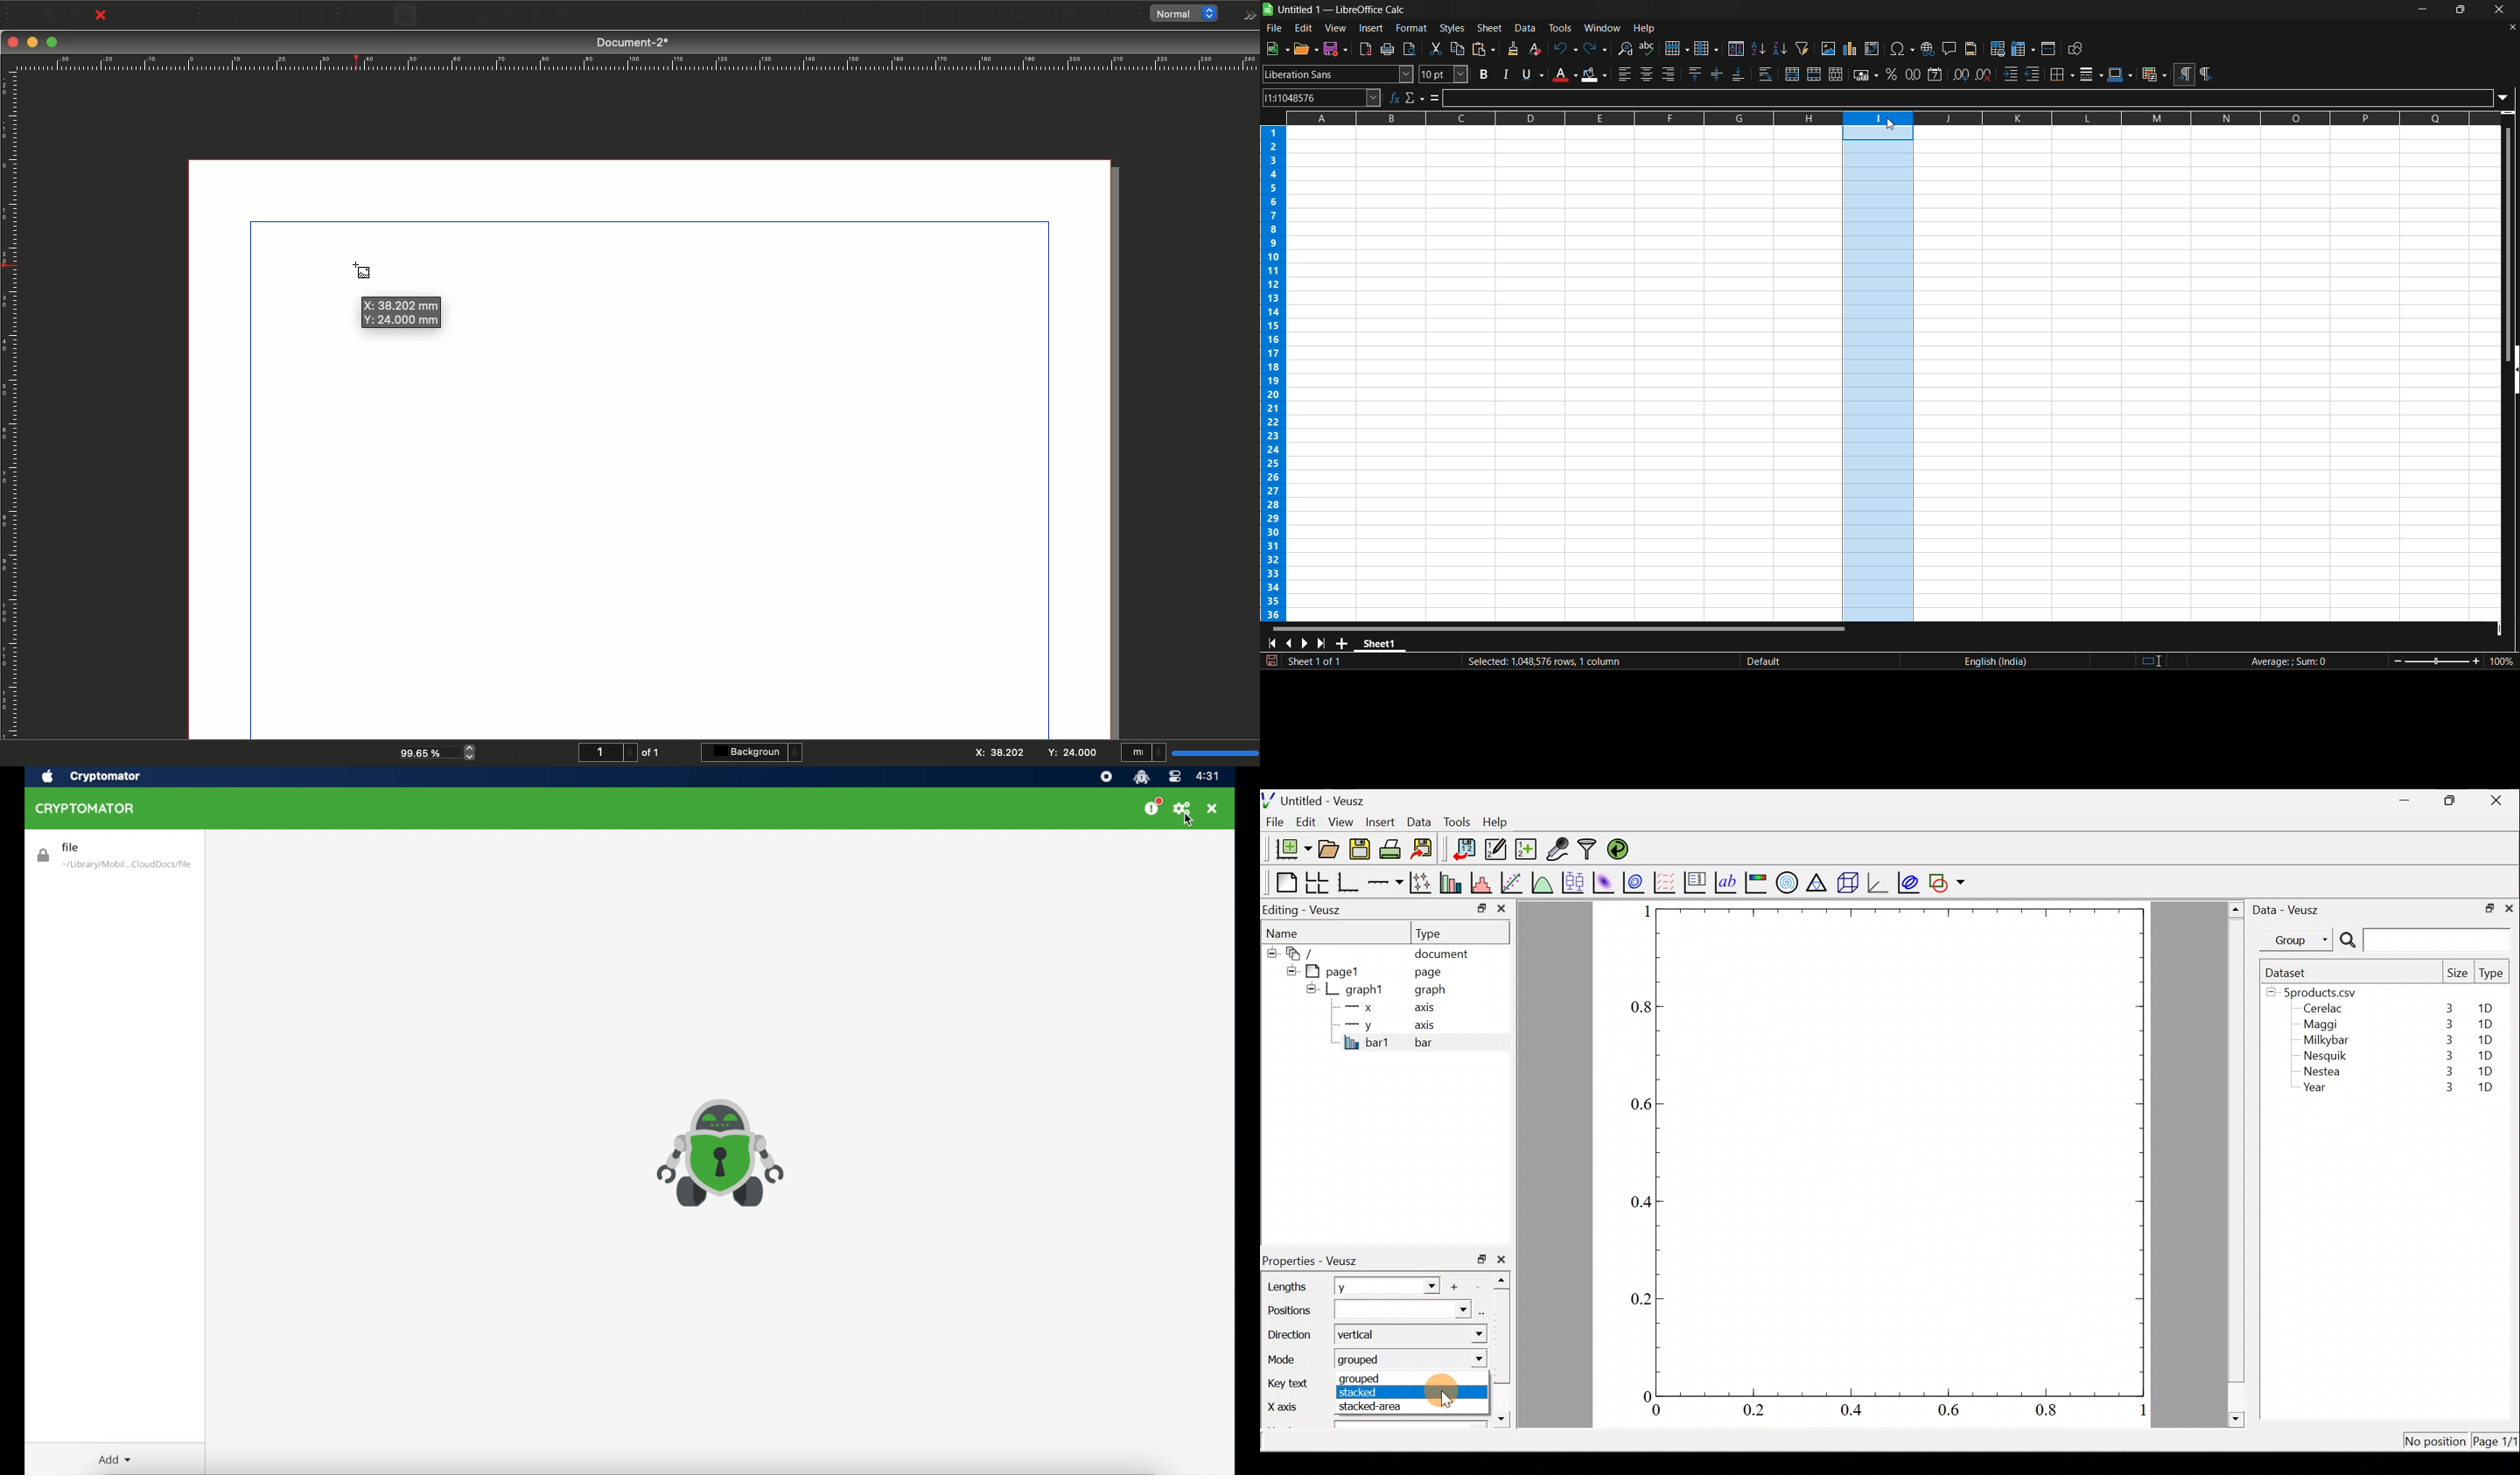 This screenshot has width=2520, height=1484. I want to click on Print, so click(128, 16).